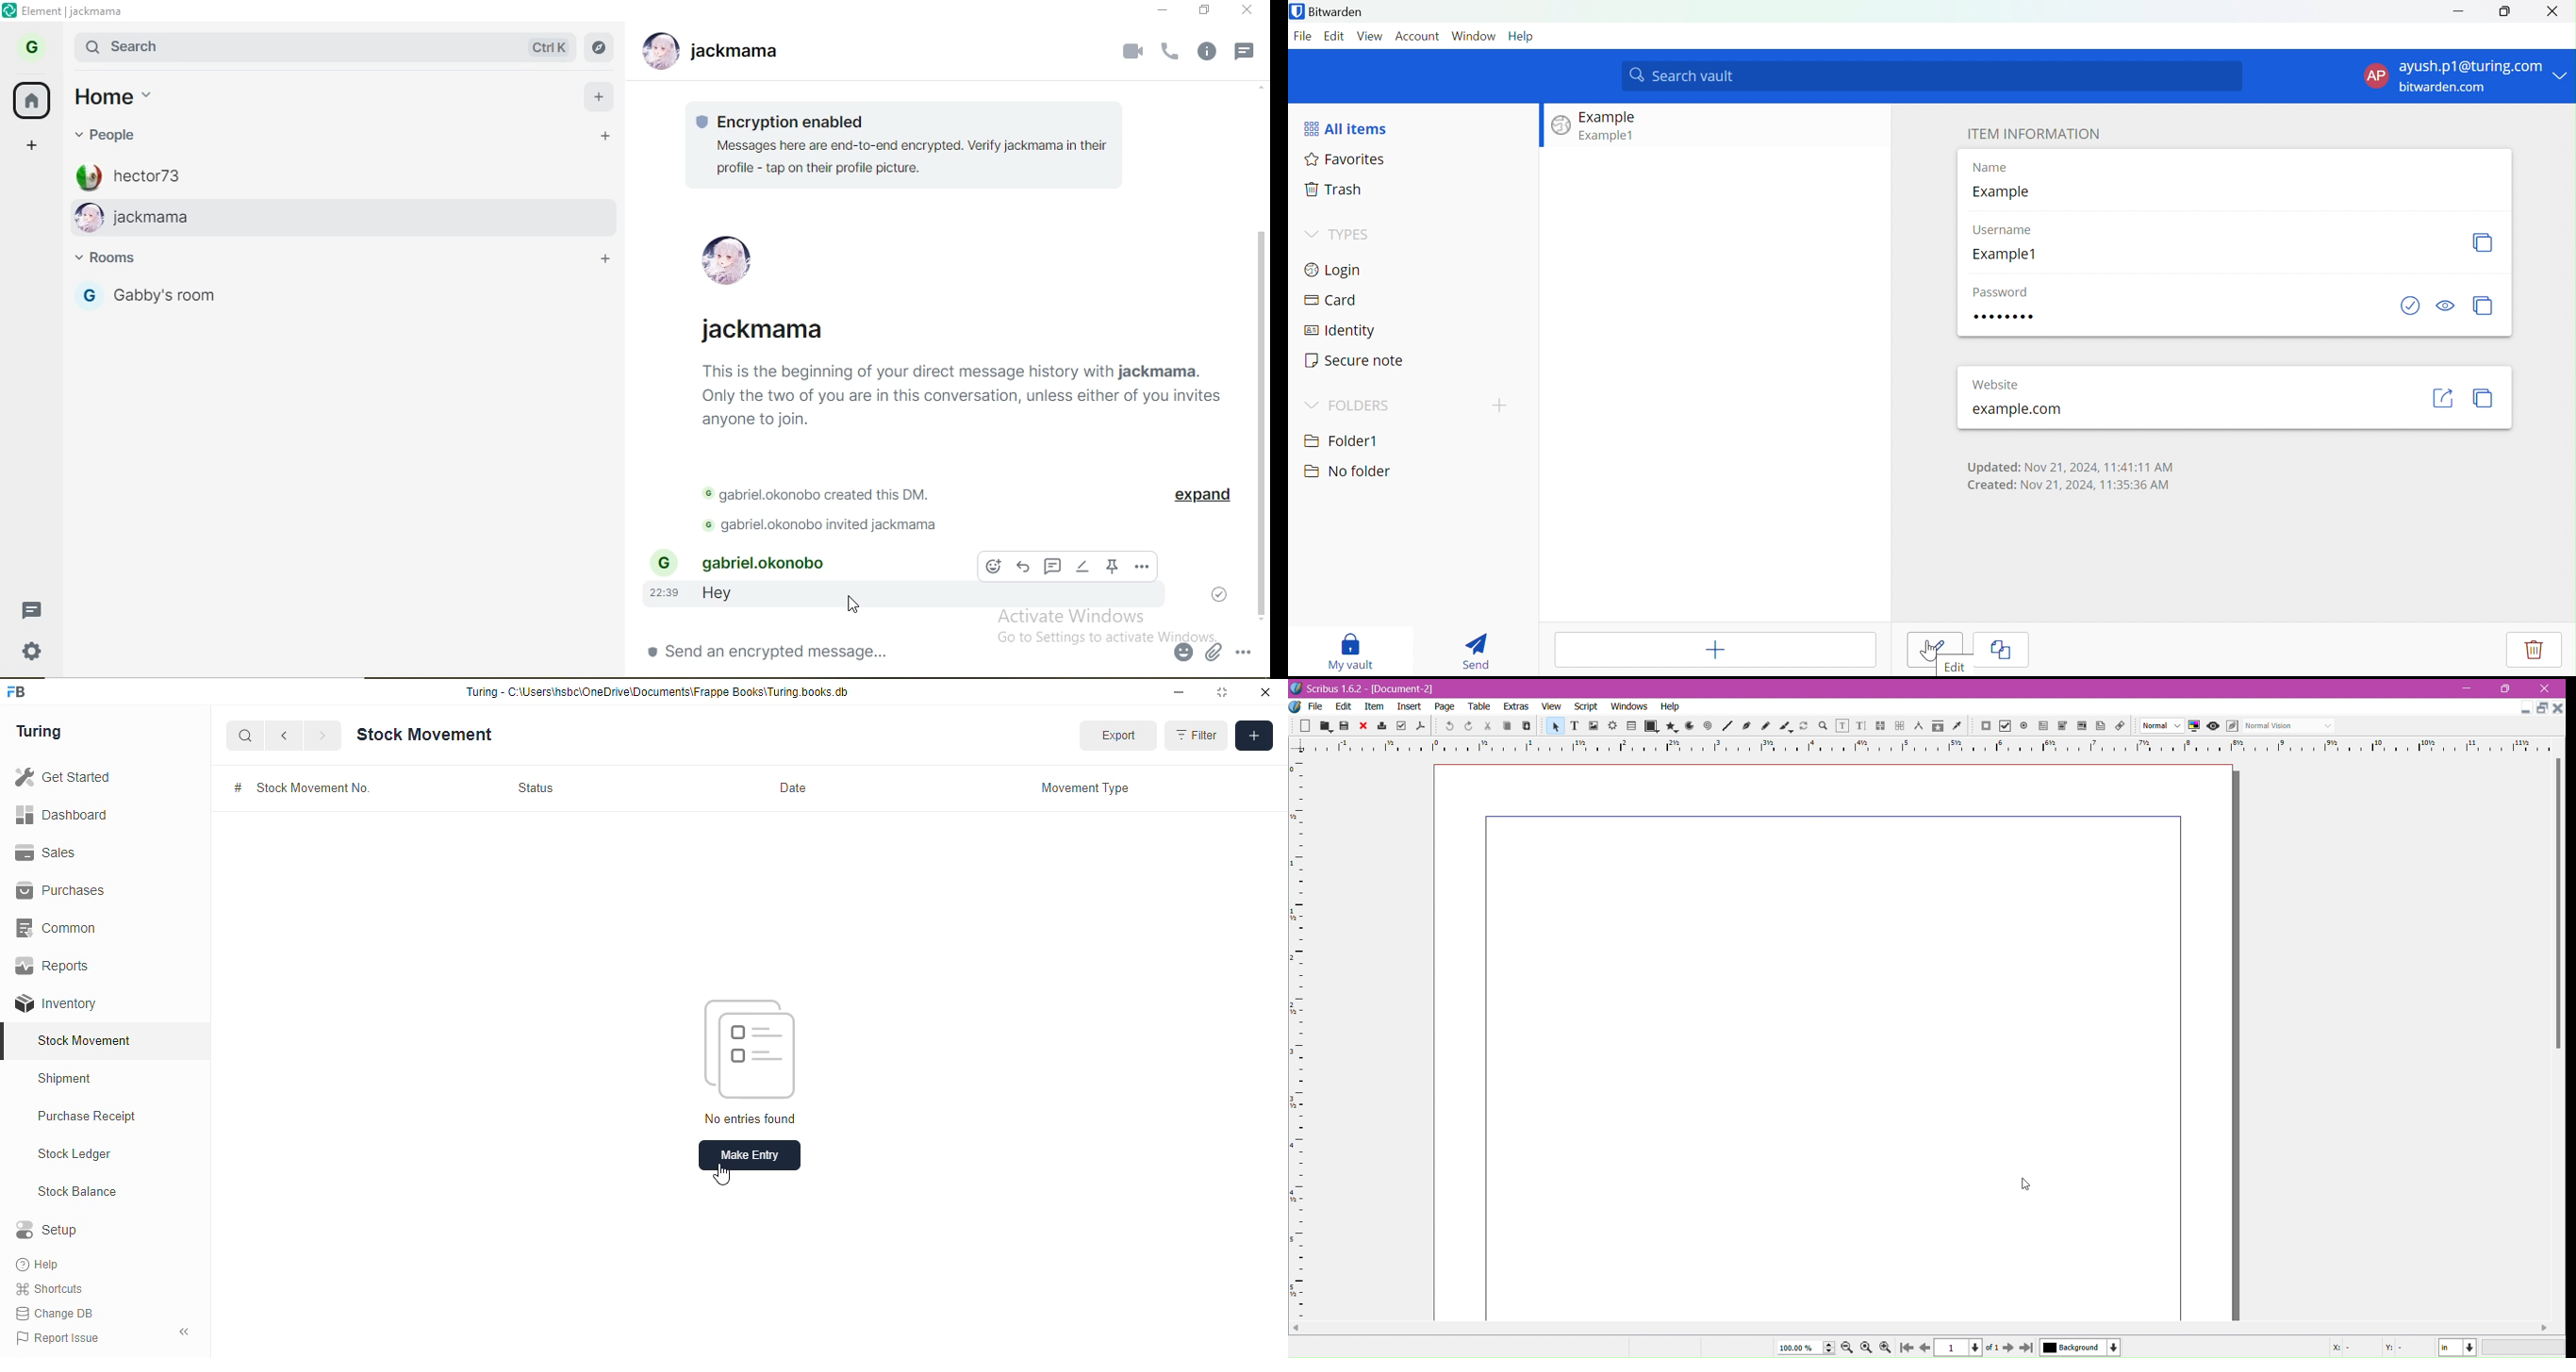  What do you see at coordinates (2193, 726) in the screenshot?
I see `icon` at bounding box center [2193, 726].